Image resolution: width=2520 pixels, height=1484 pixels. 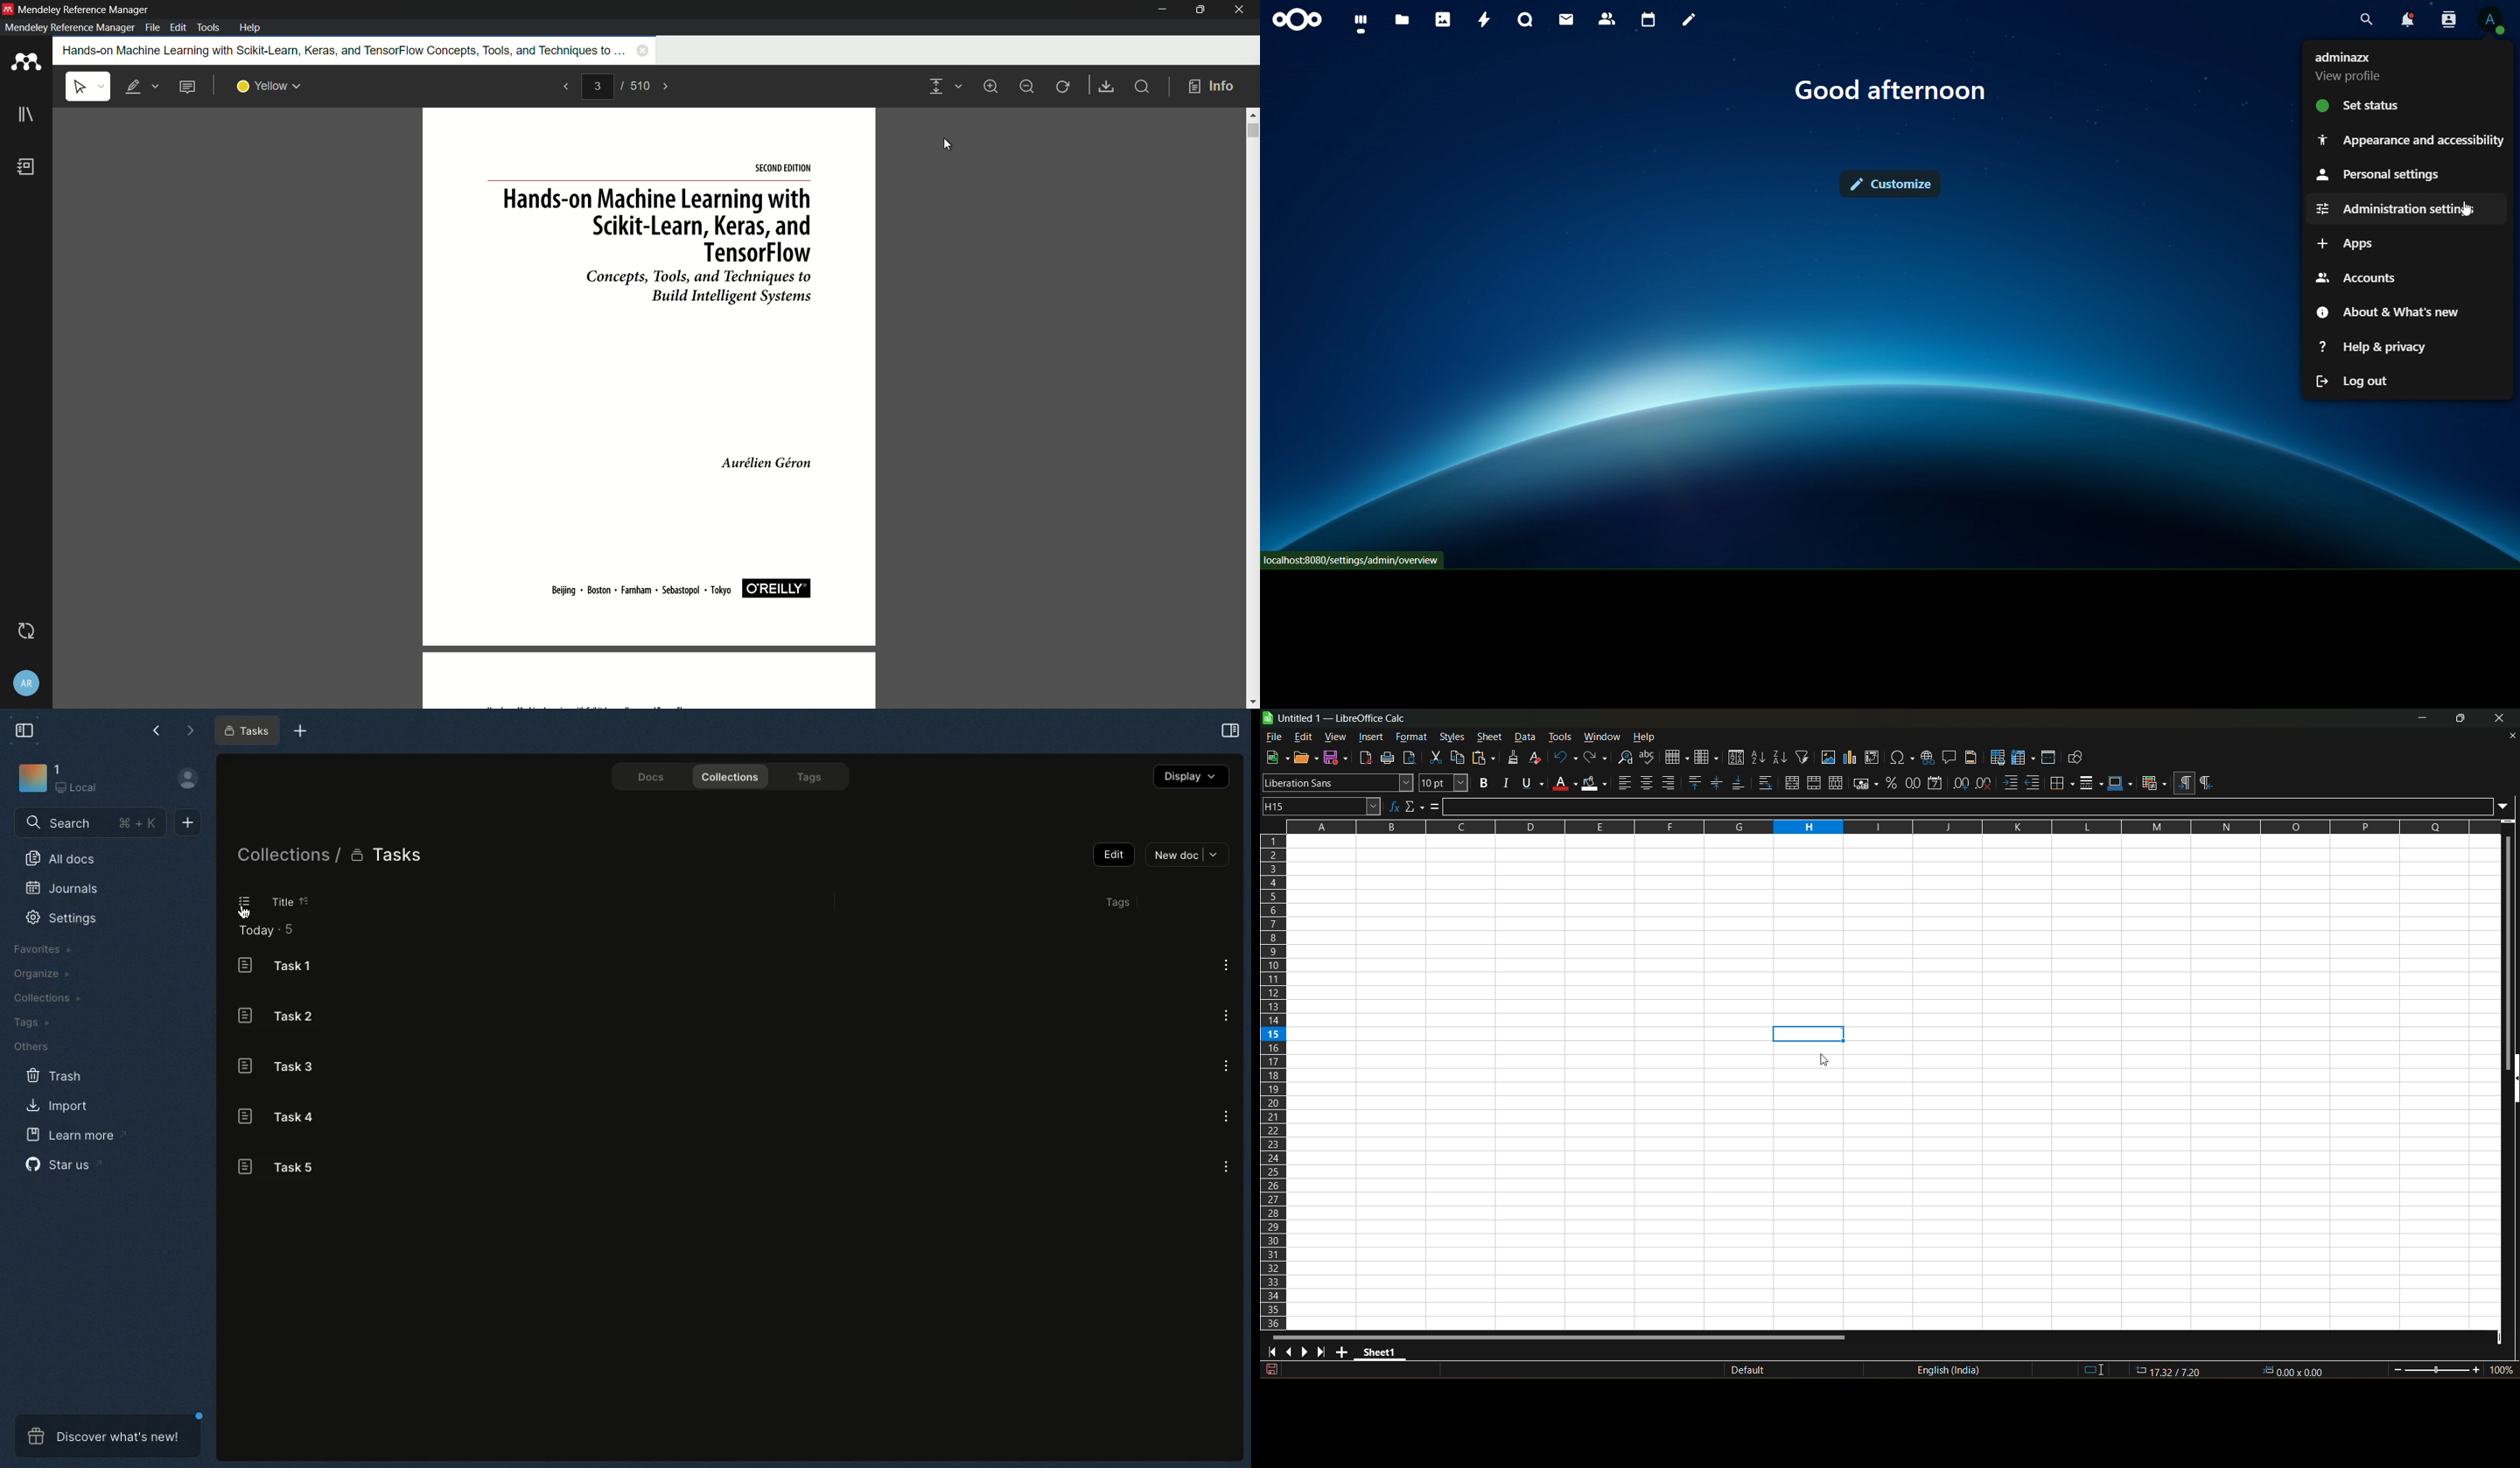 I want to click on cursor, so click(x=1828, y=1062).